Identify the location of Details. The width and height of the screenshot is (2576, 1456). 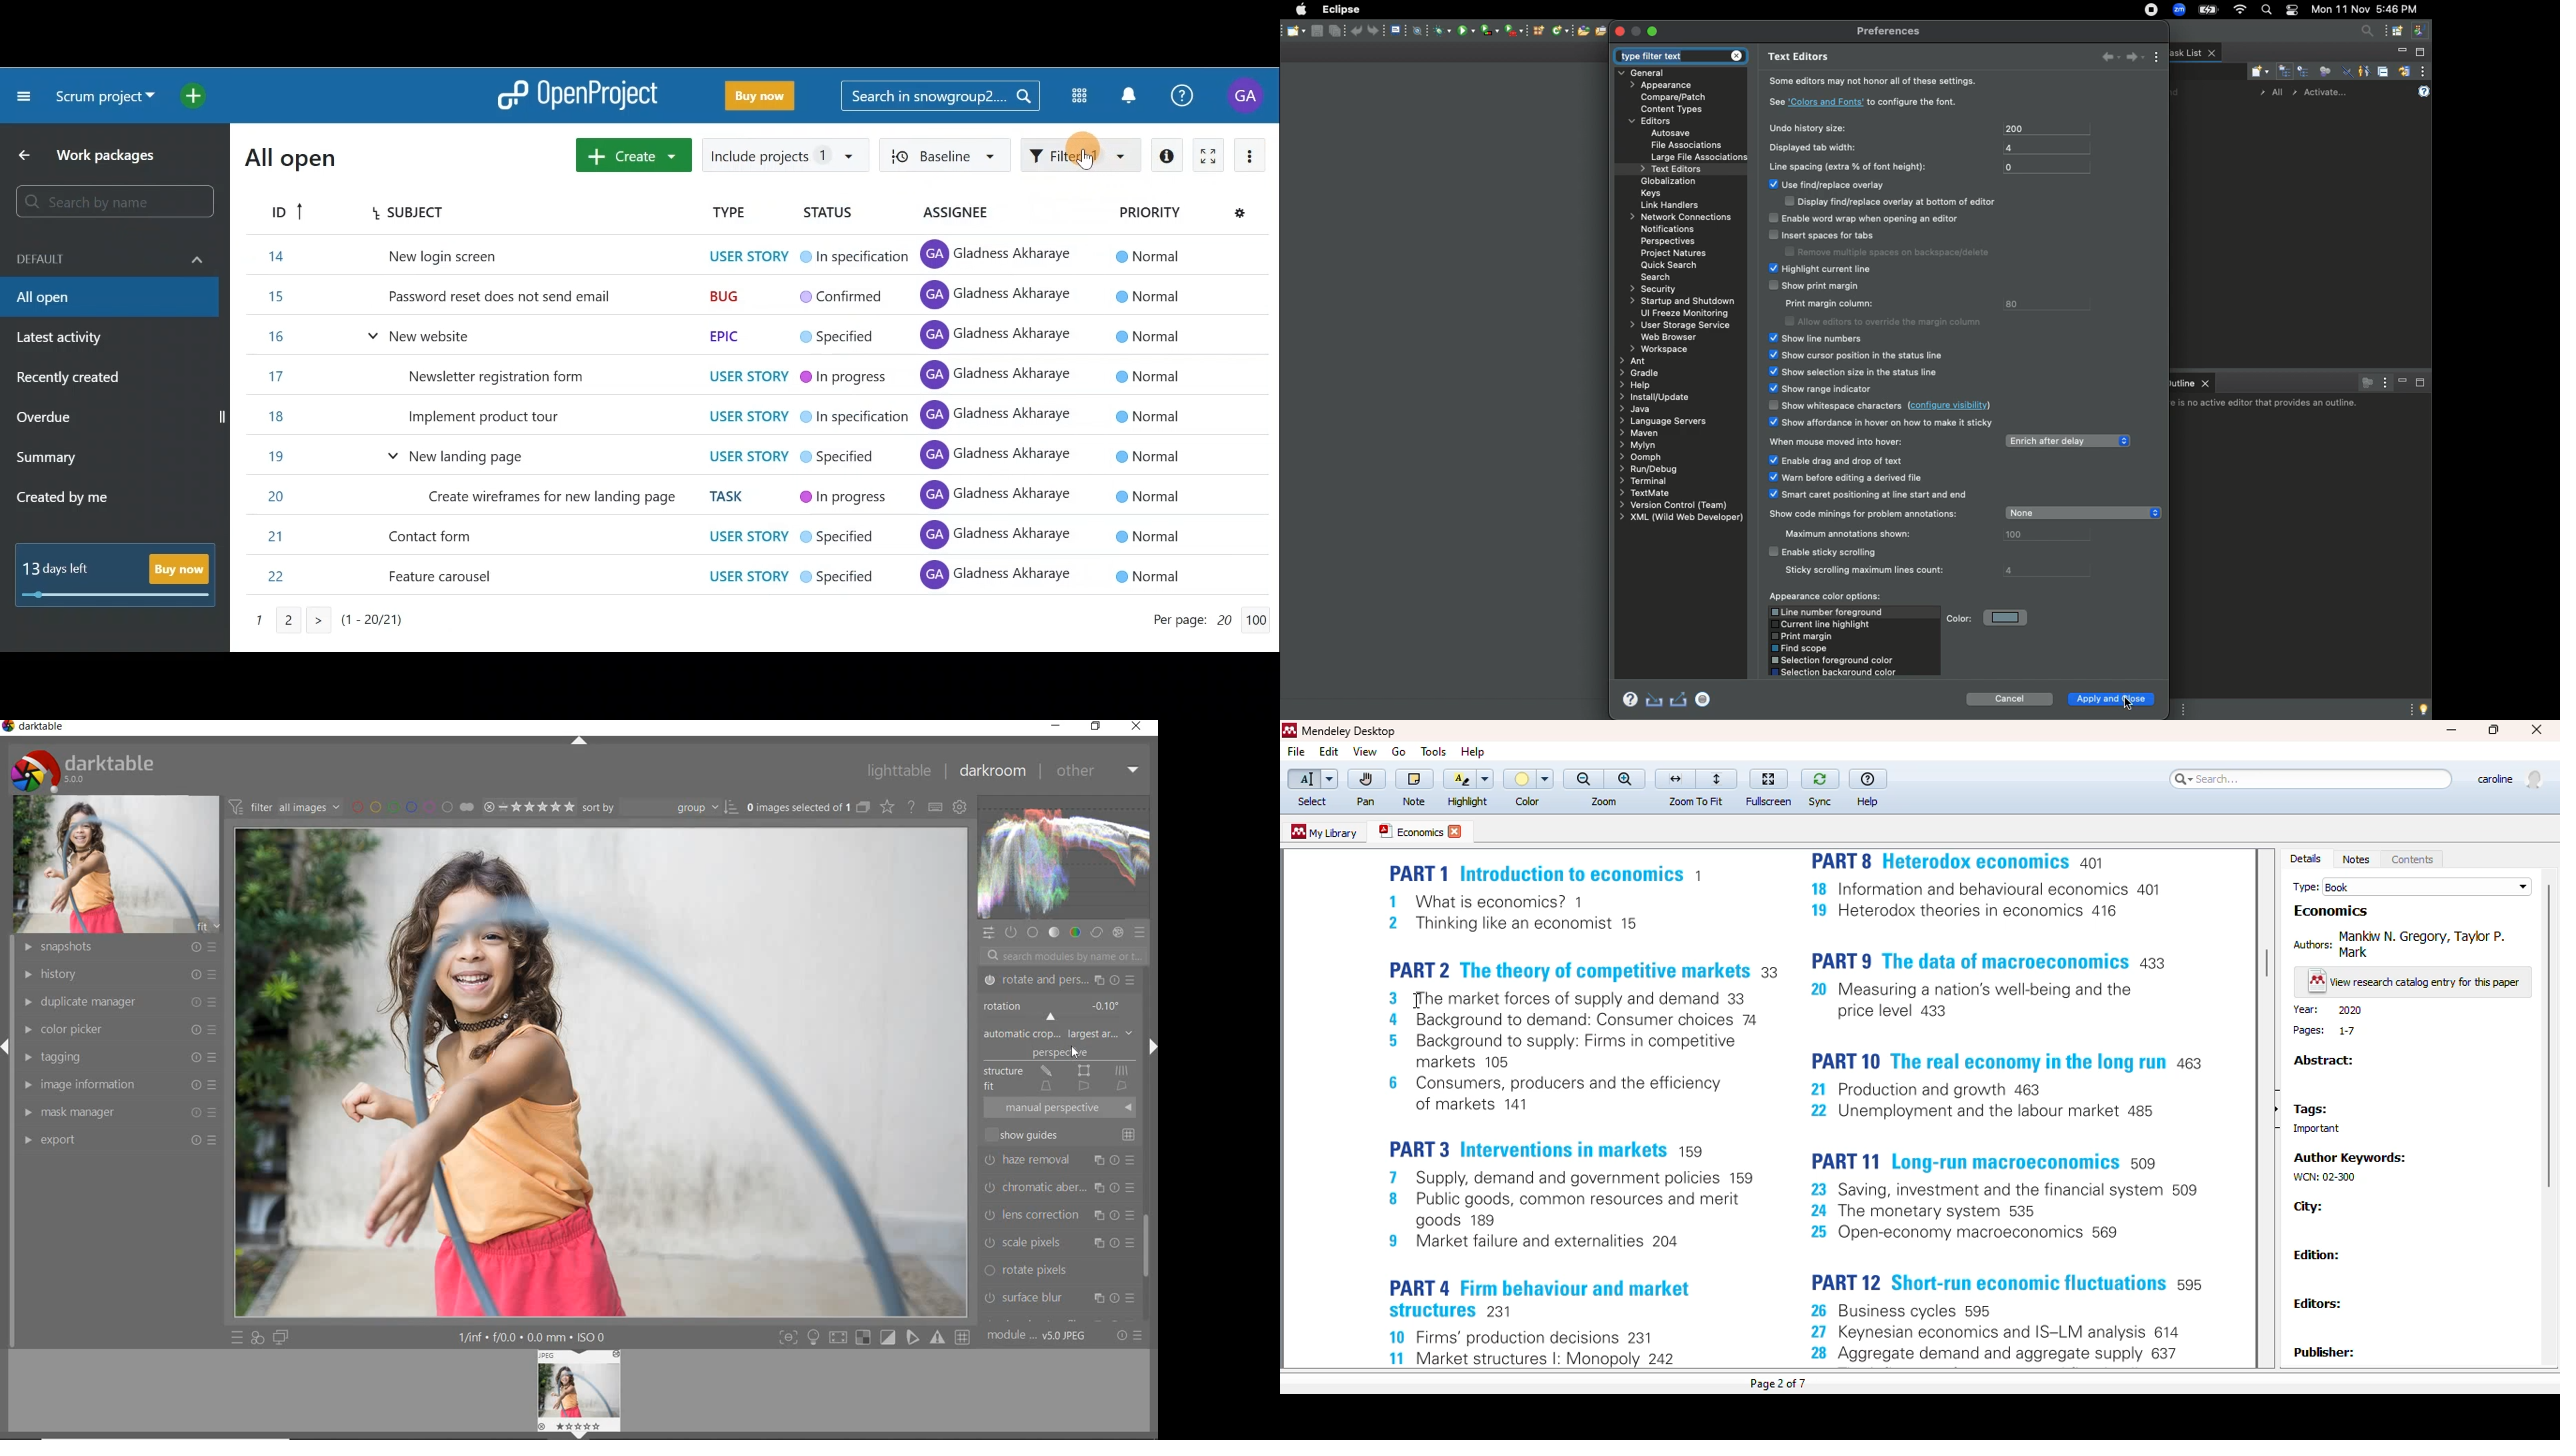
(2306, 858).